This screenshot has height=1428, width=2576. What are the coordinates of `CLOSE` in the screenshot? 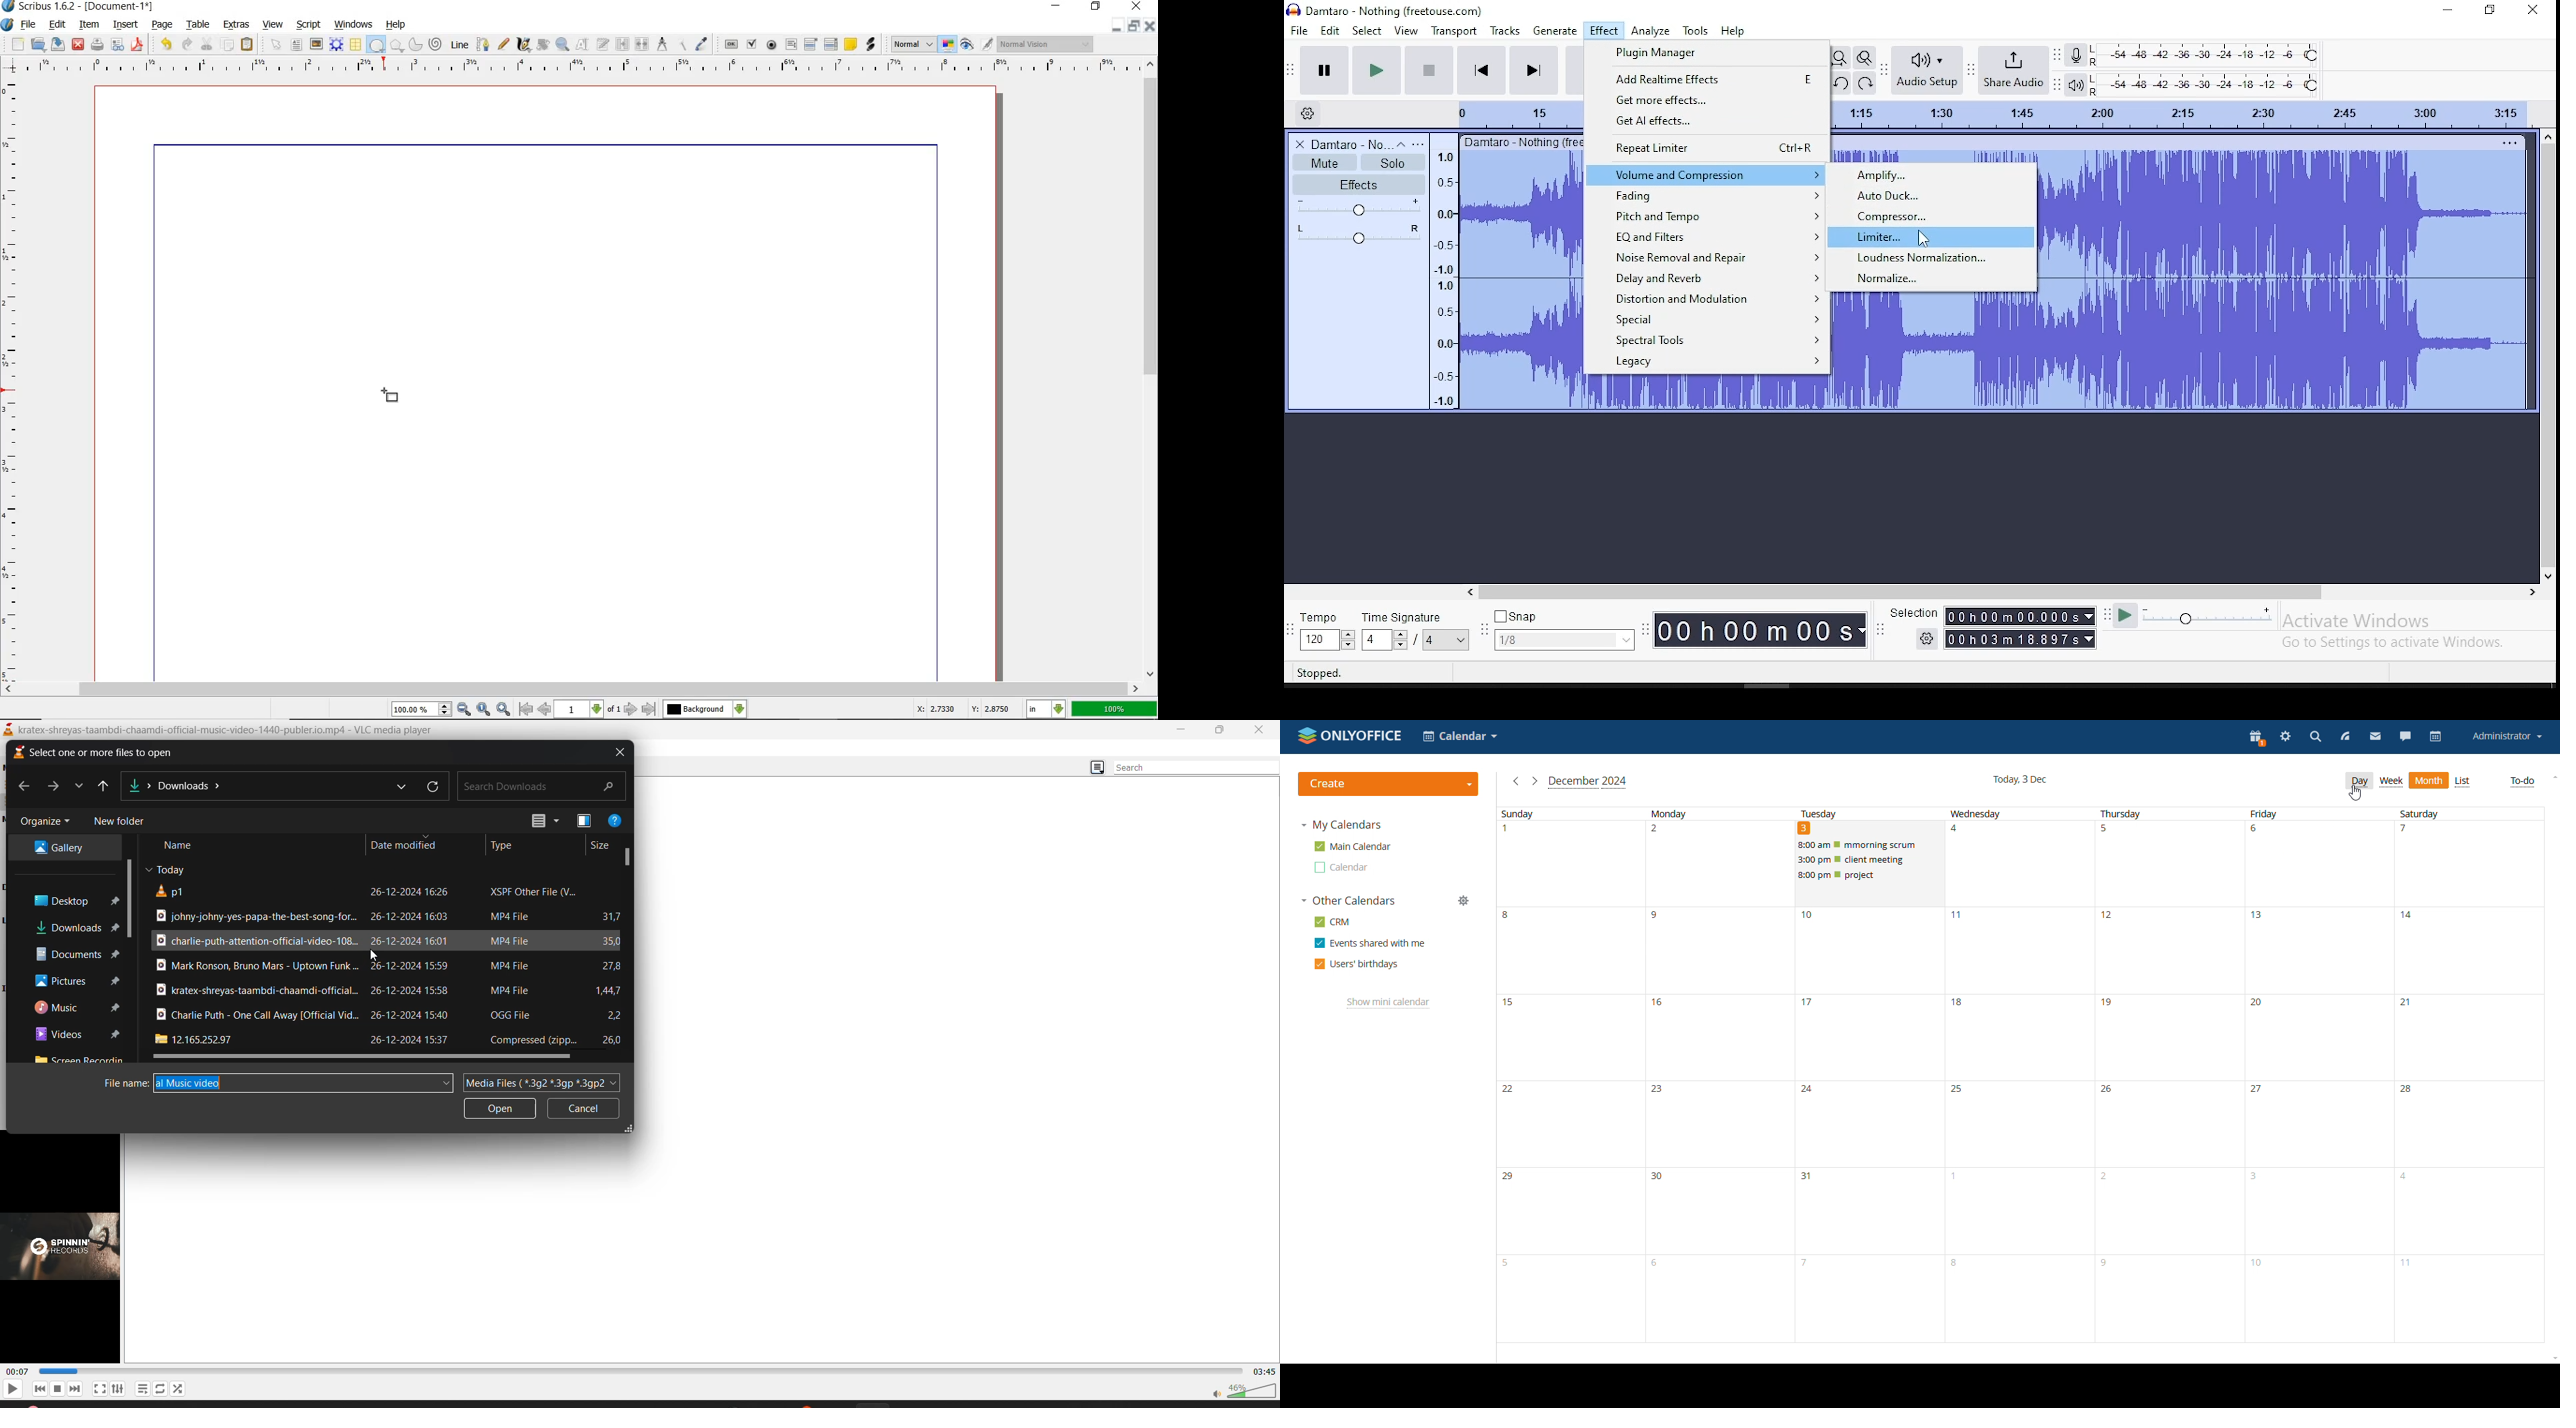 It's located at (1135, 6).